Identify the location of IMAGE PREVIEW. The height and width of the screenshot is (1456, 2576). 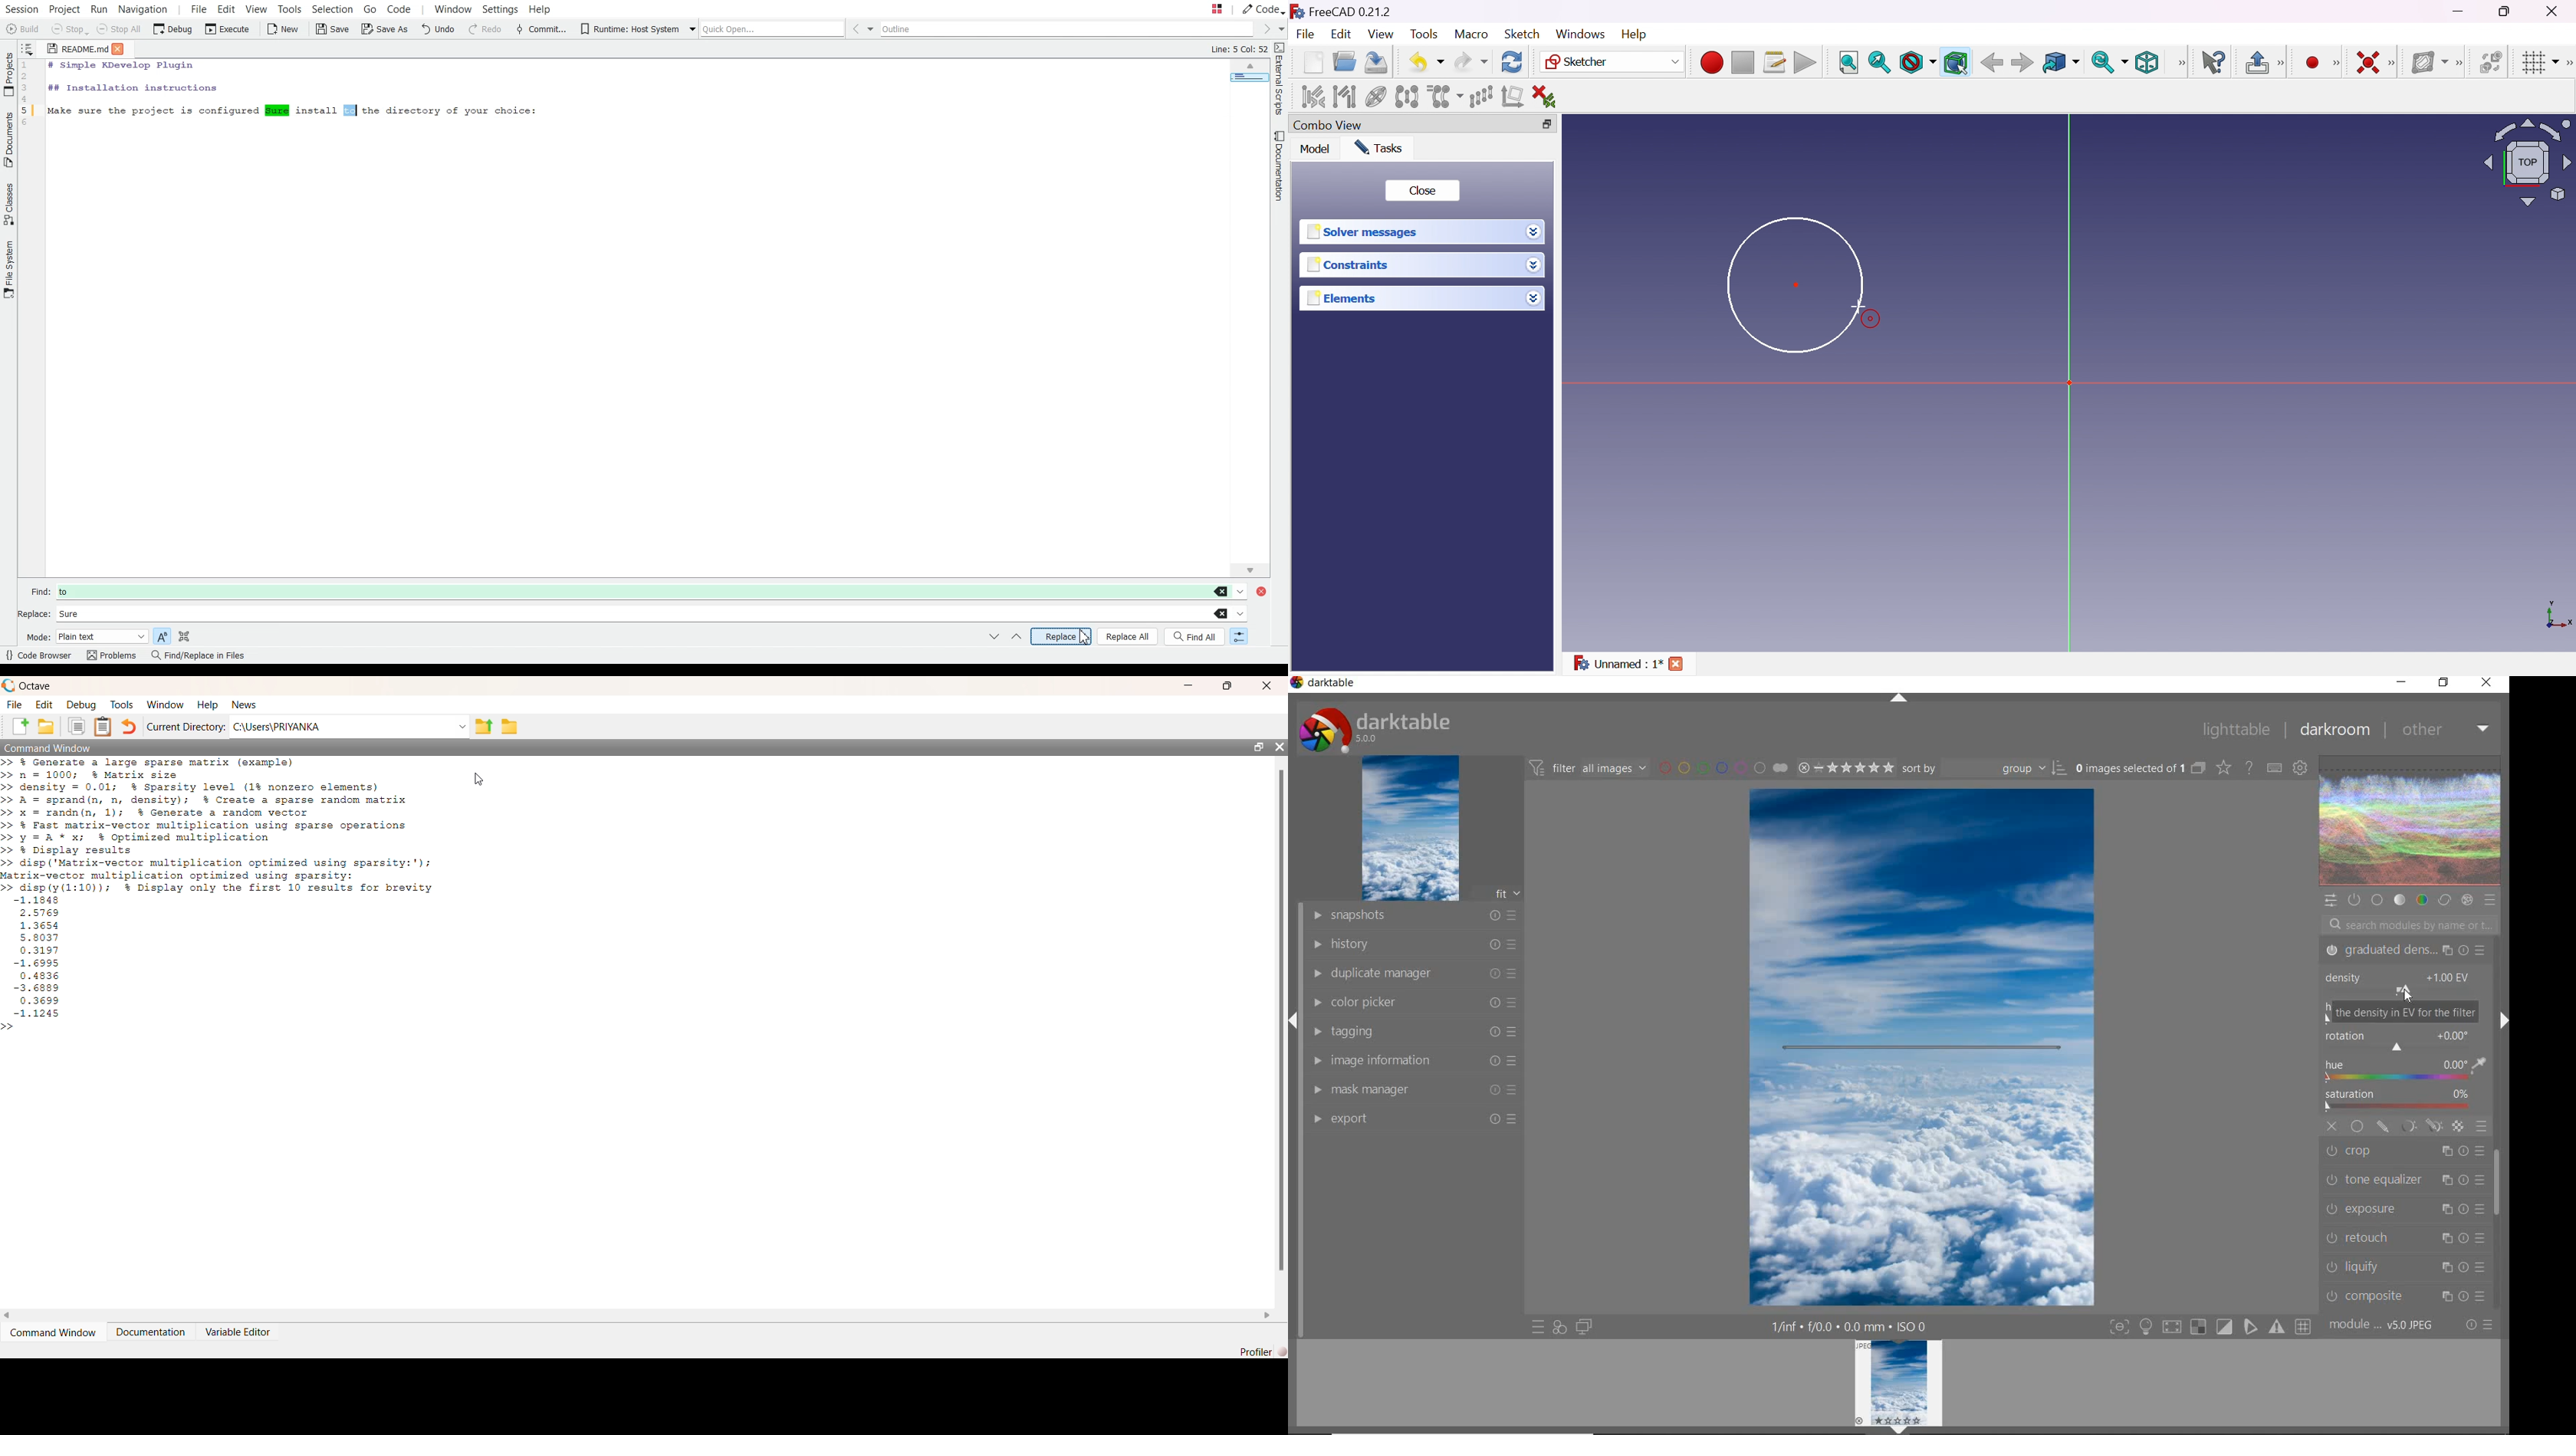
(1899, 1382).